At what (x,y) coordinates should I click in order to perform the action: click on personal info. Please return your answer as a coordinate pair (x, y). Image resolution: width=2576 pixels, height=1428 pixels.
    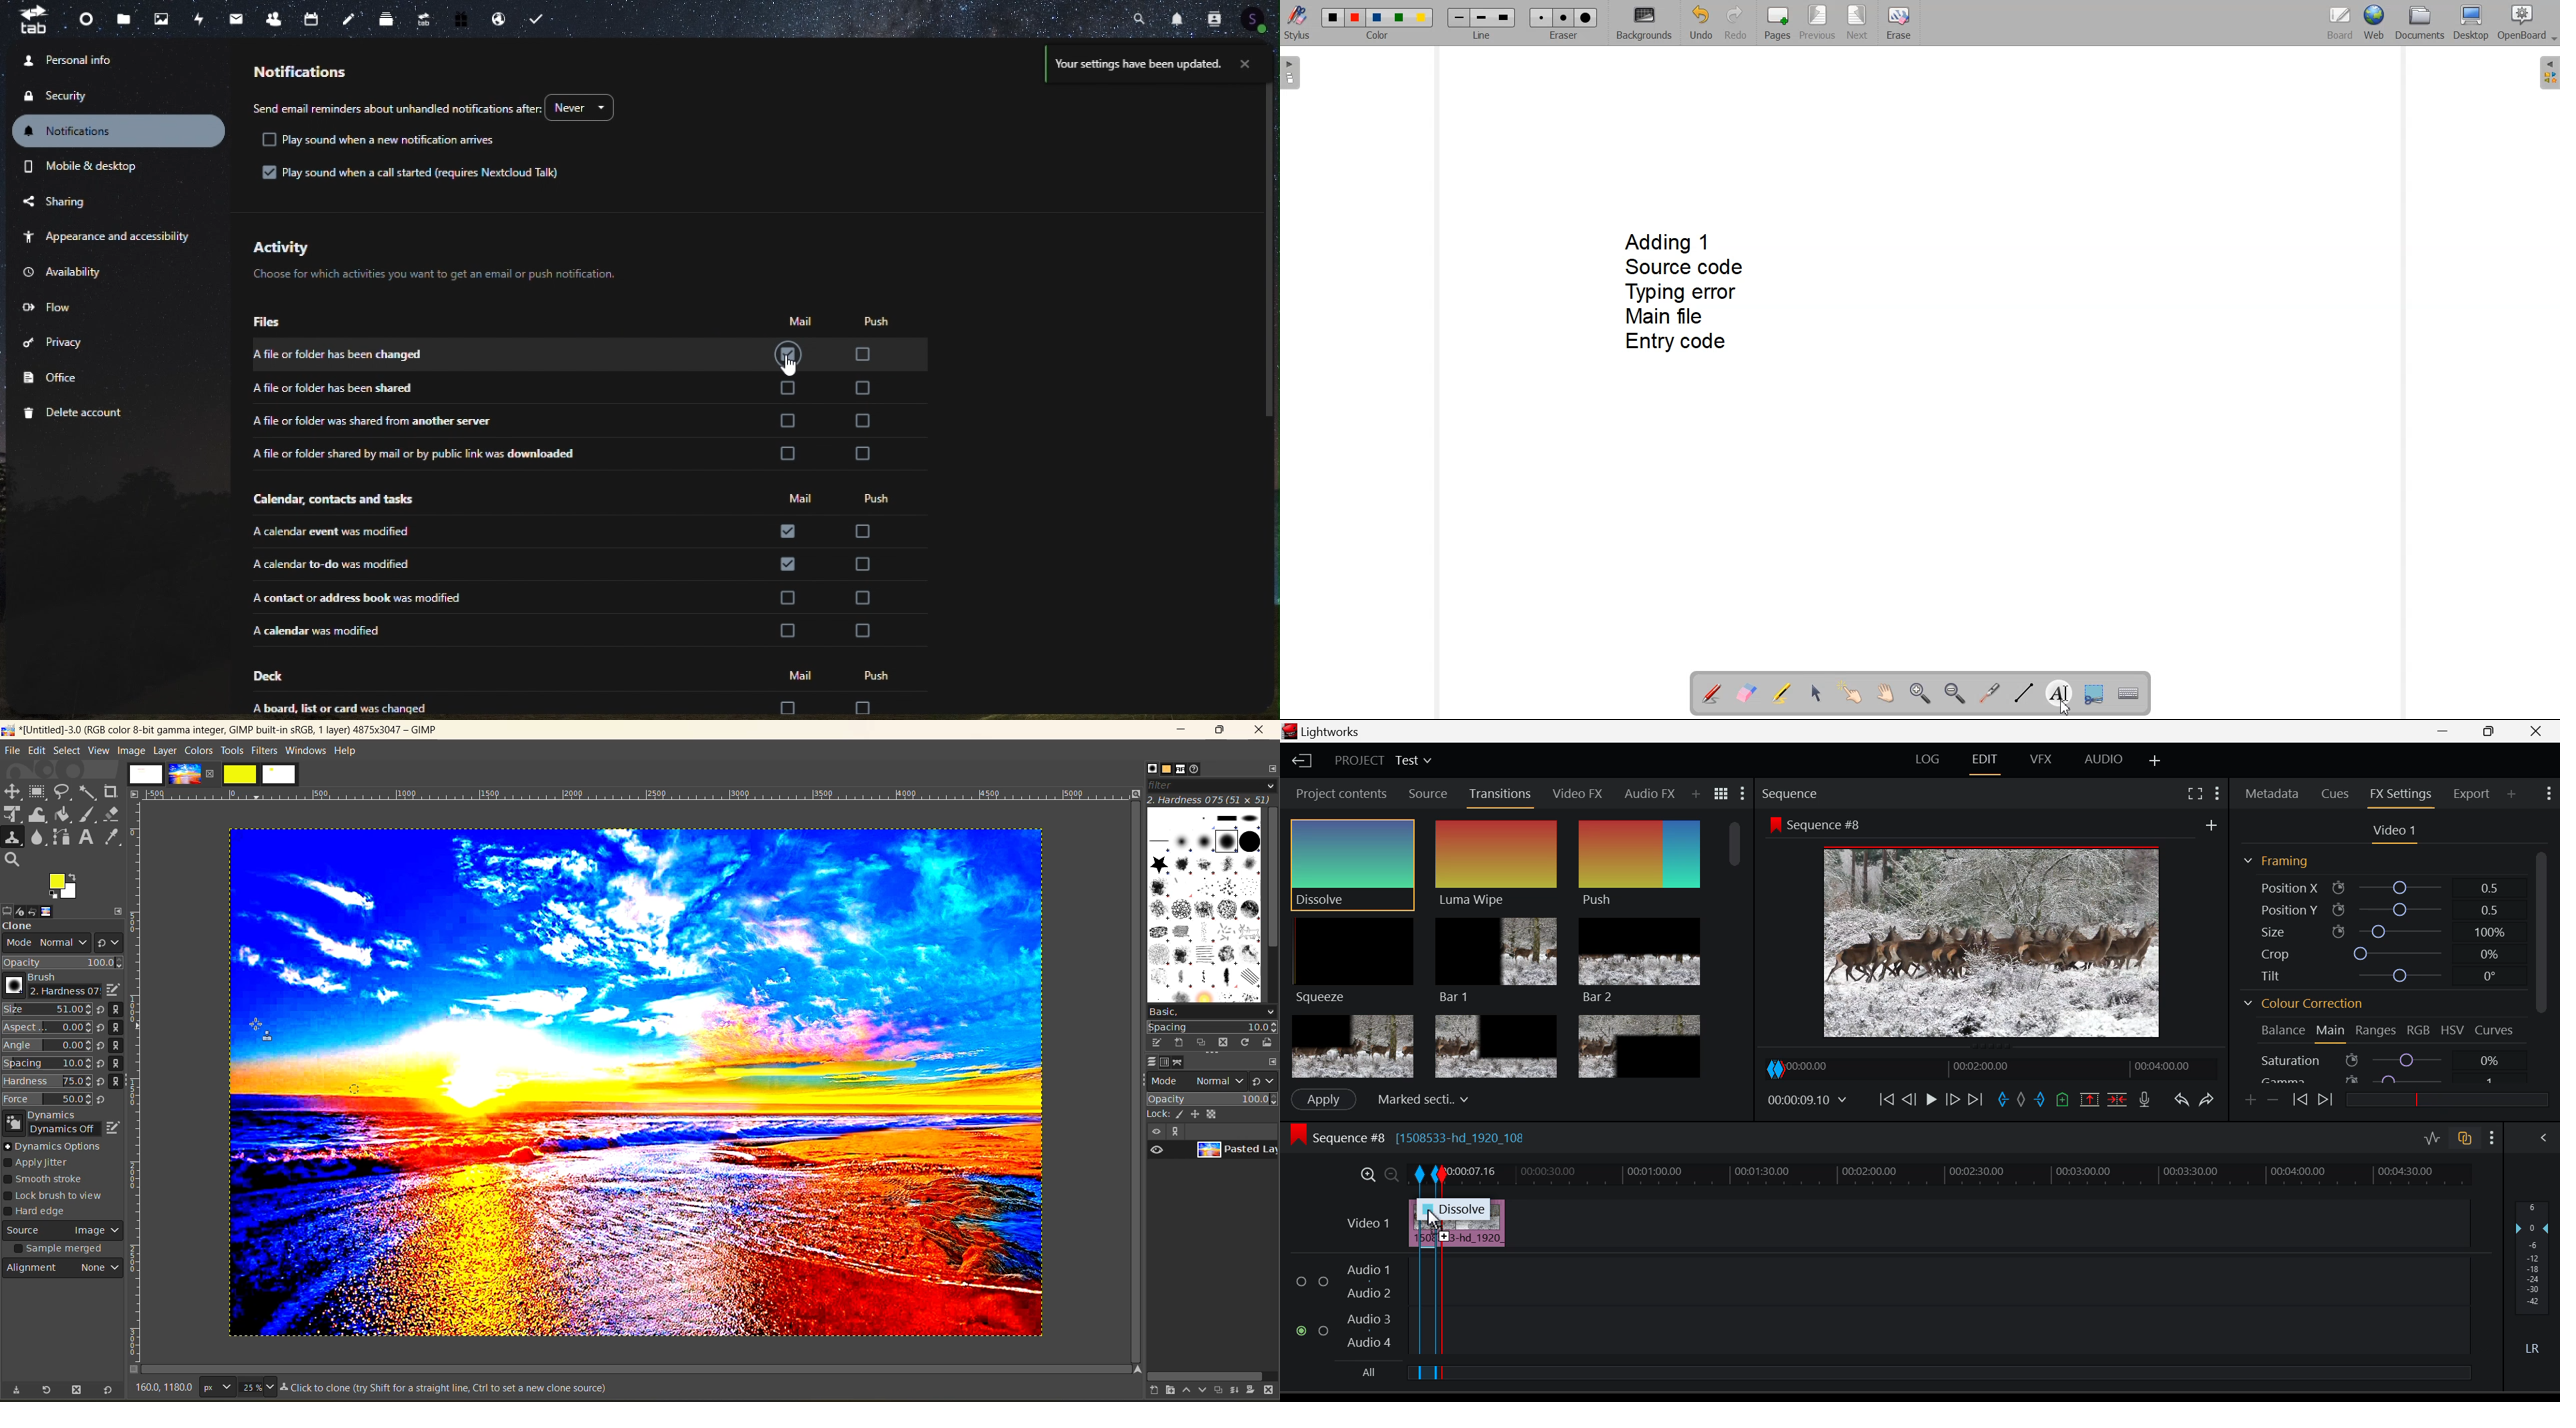
    Looking at the image, I should click on (118, 61).